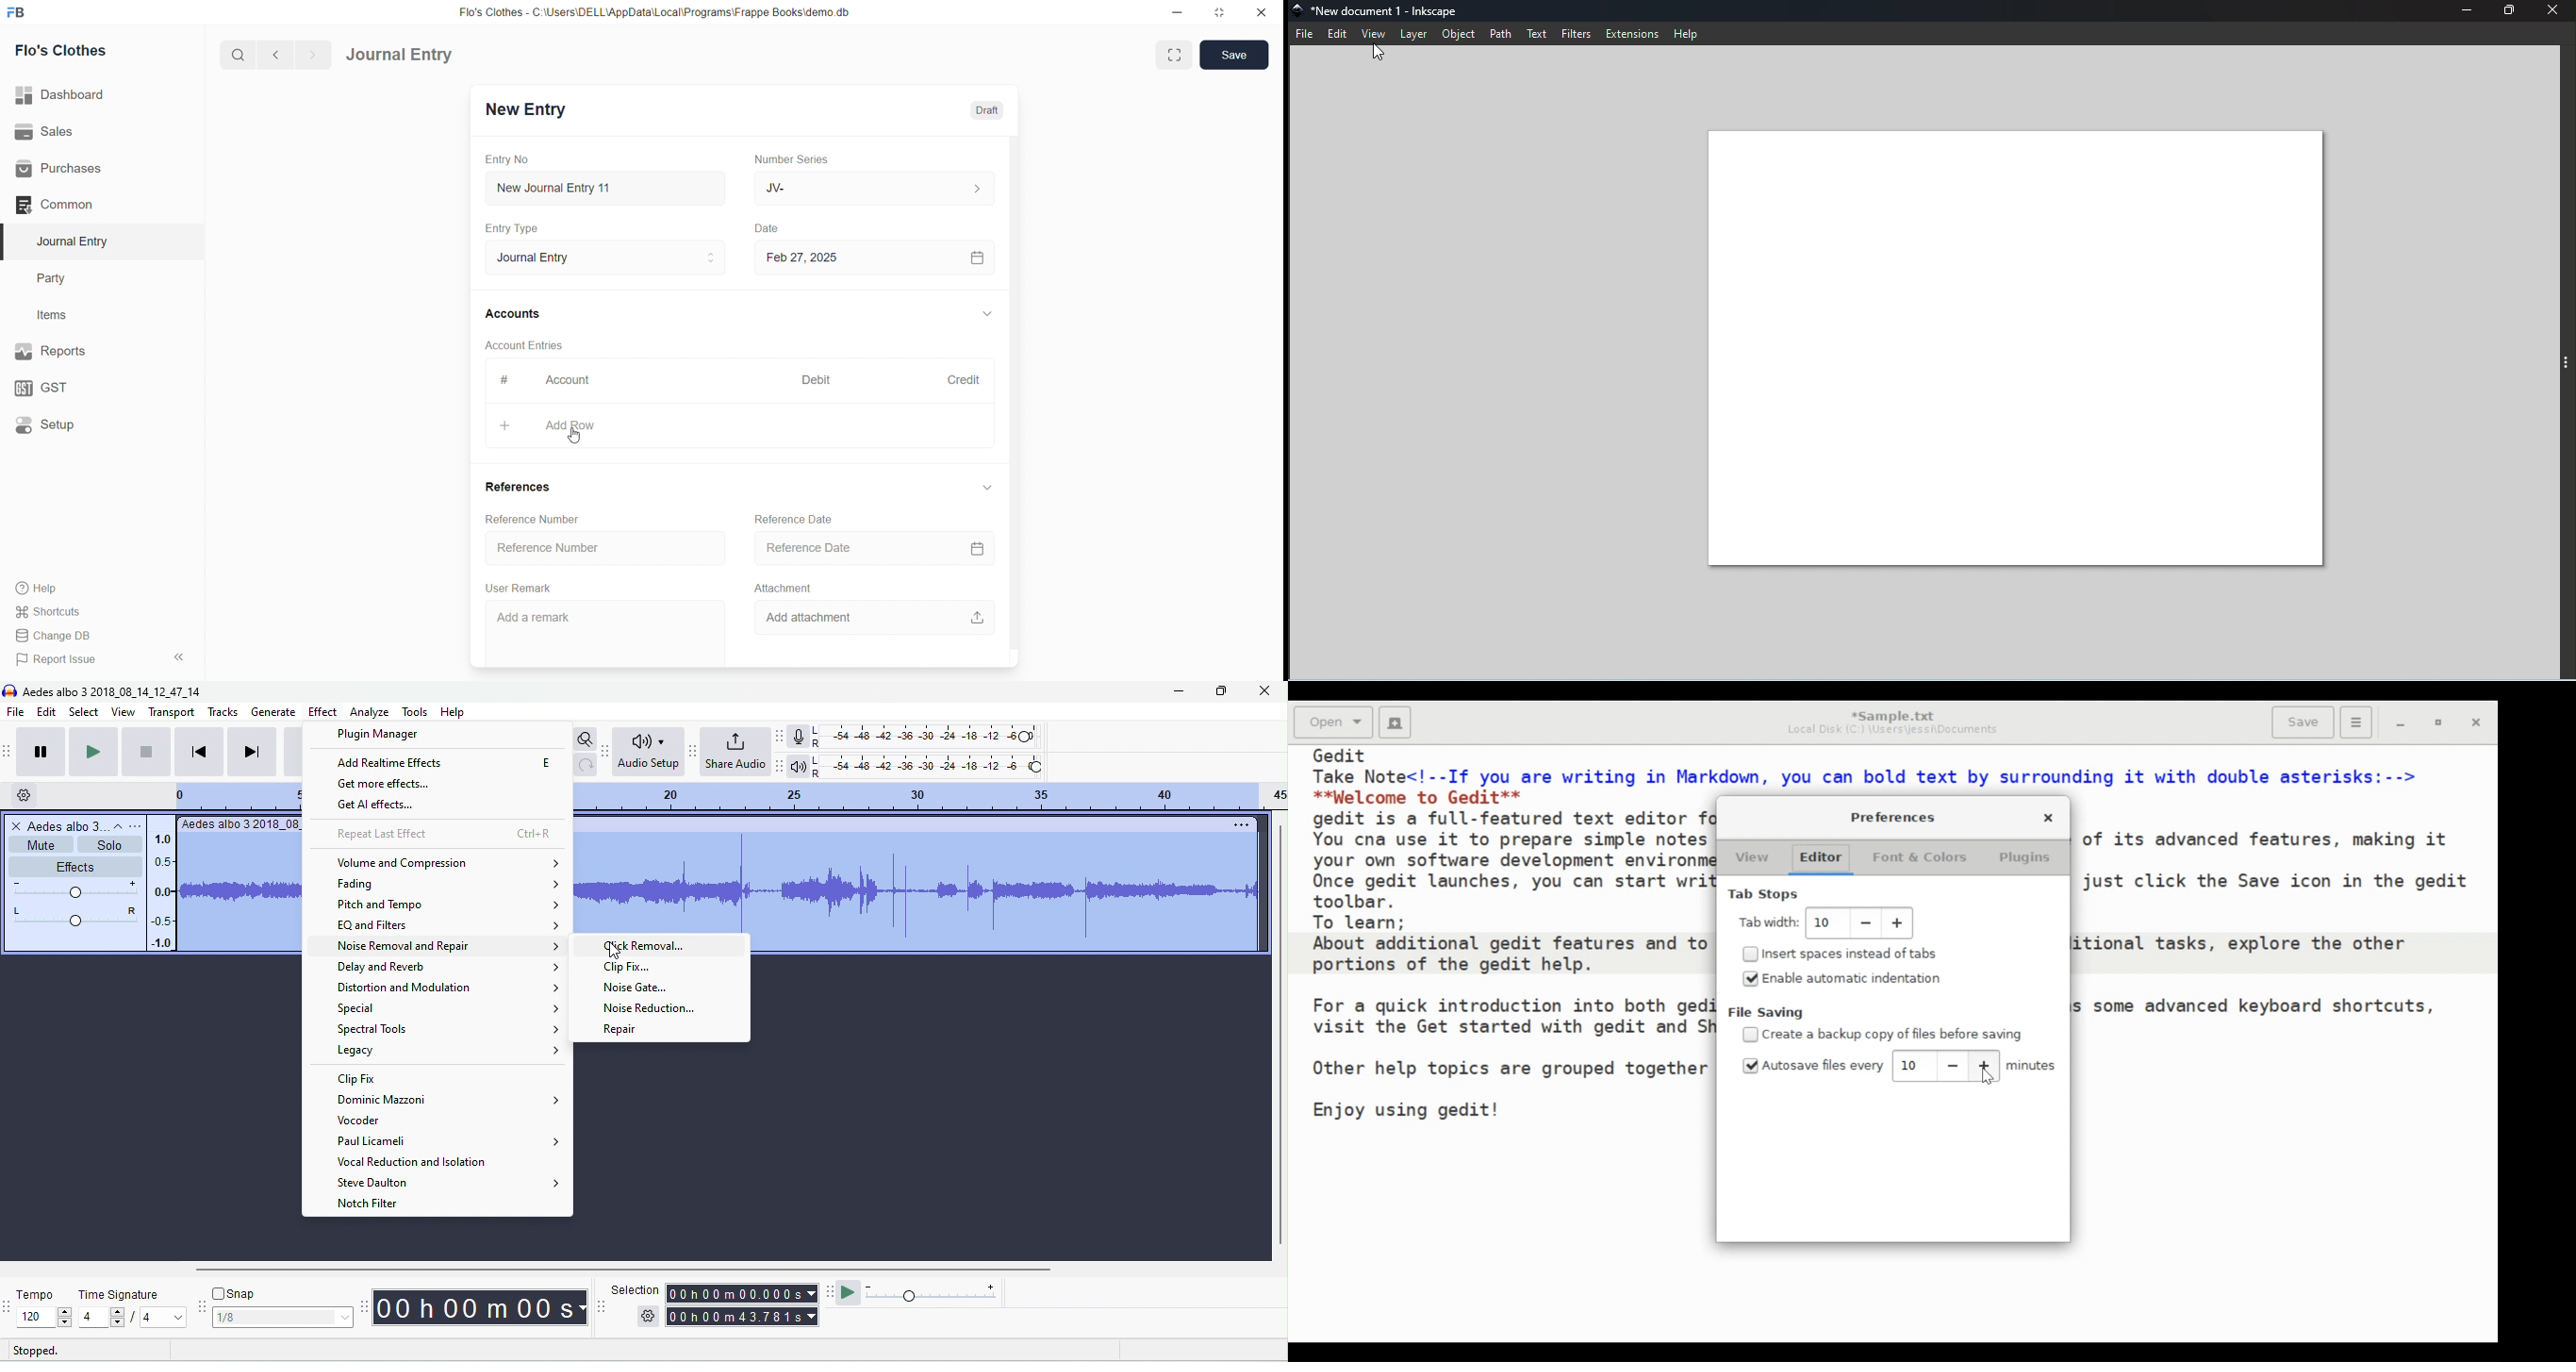 The image size is (2576, 1372). What do you see at coordinates (449, 1051) in the screenshot?
I see `legacy` at bounding box center [449, 1051].